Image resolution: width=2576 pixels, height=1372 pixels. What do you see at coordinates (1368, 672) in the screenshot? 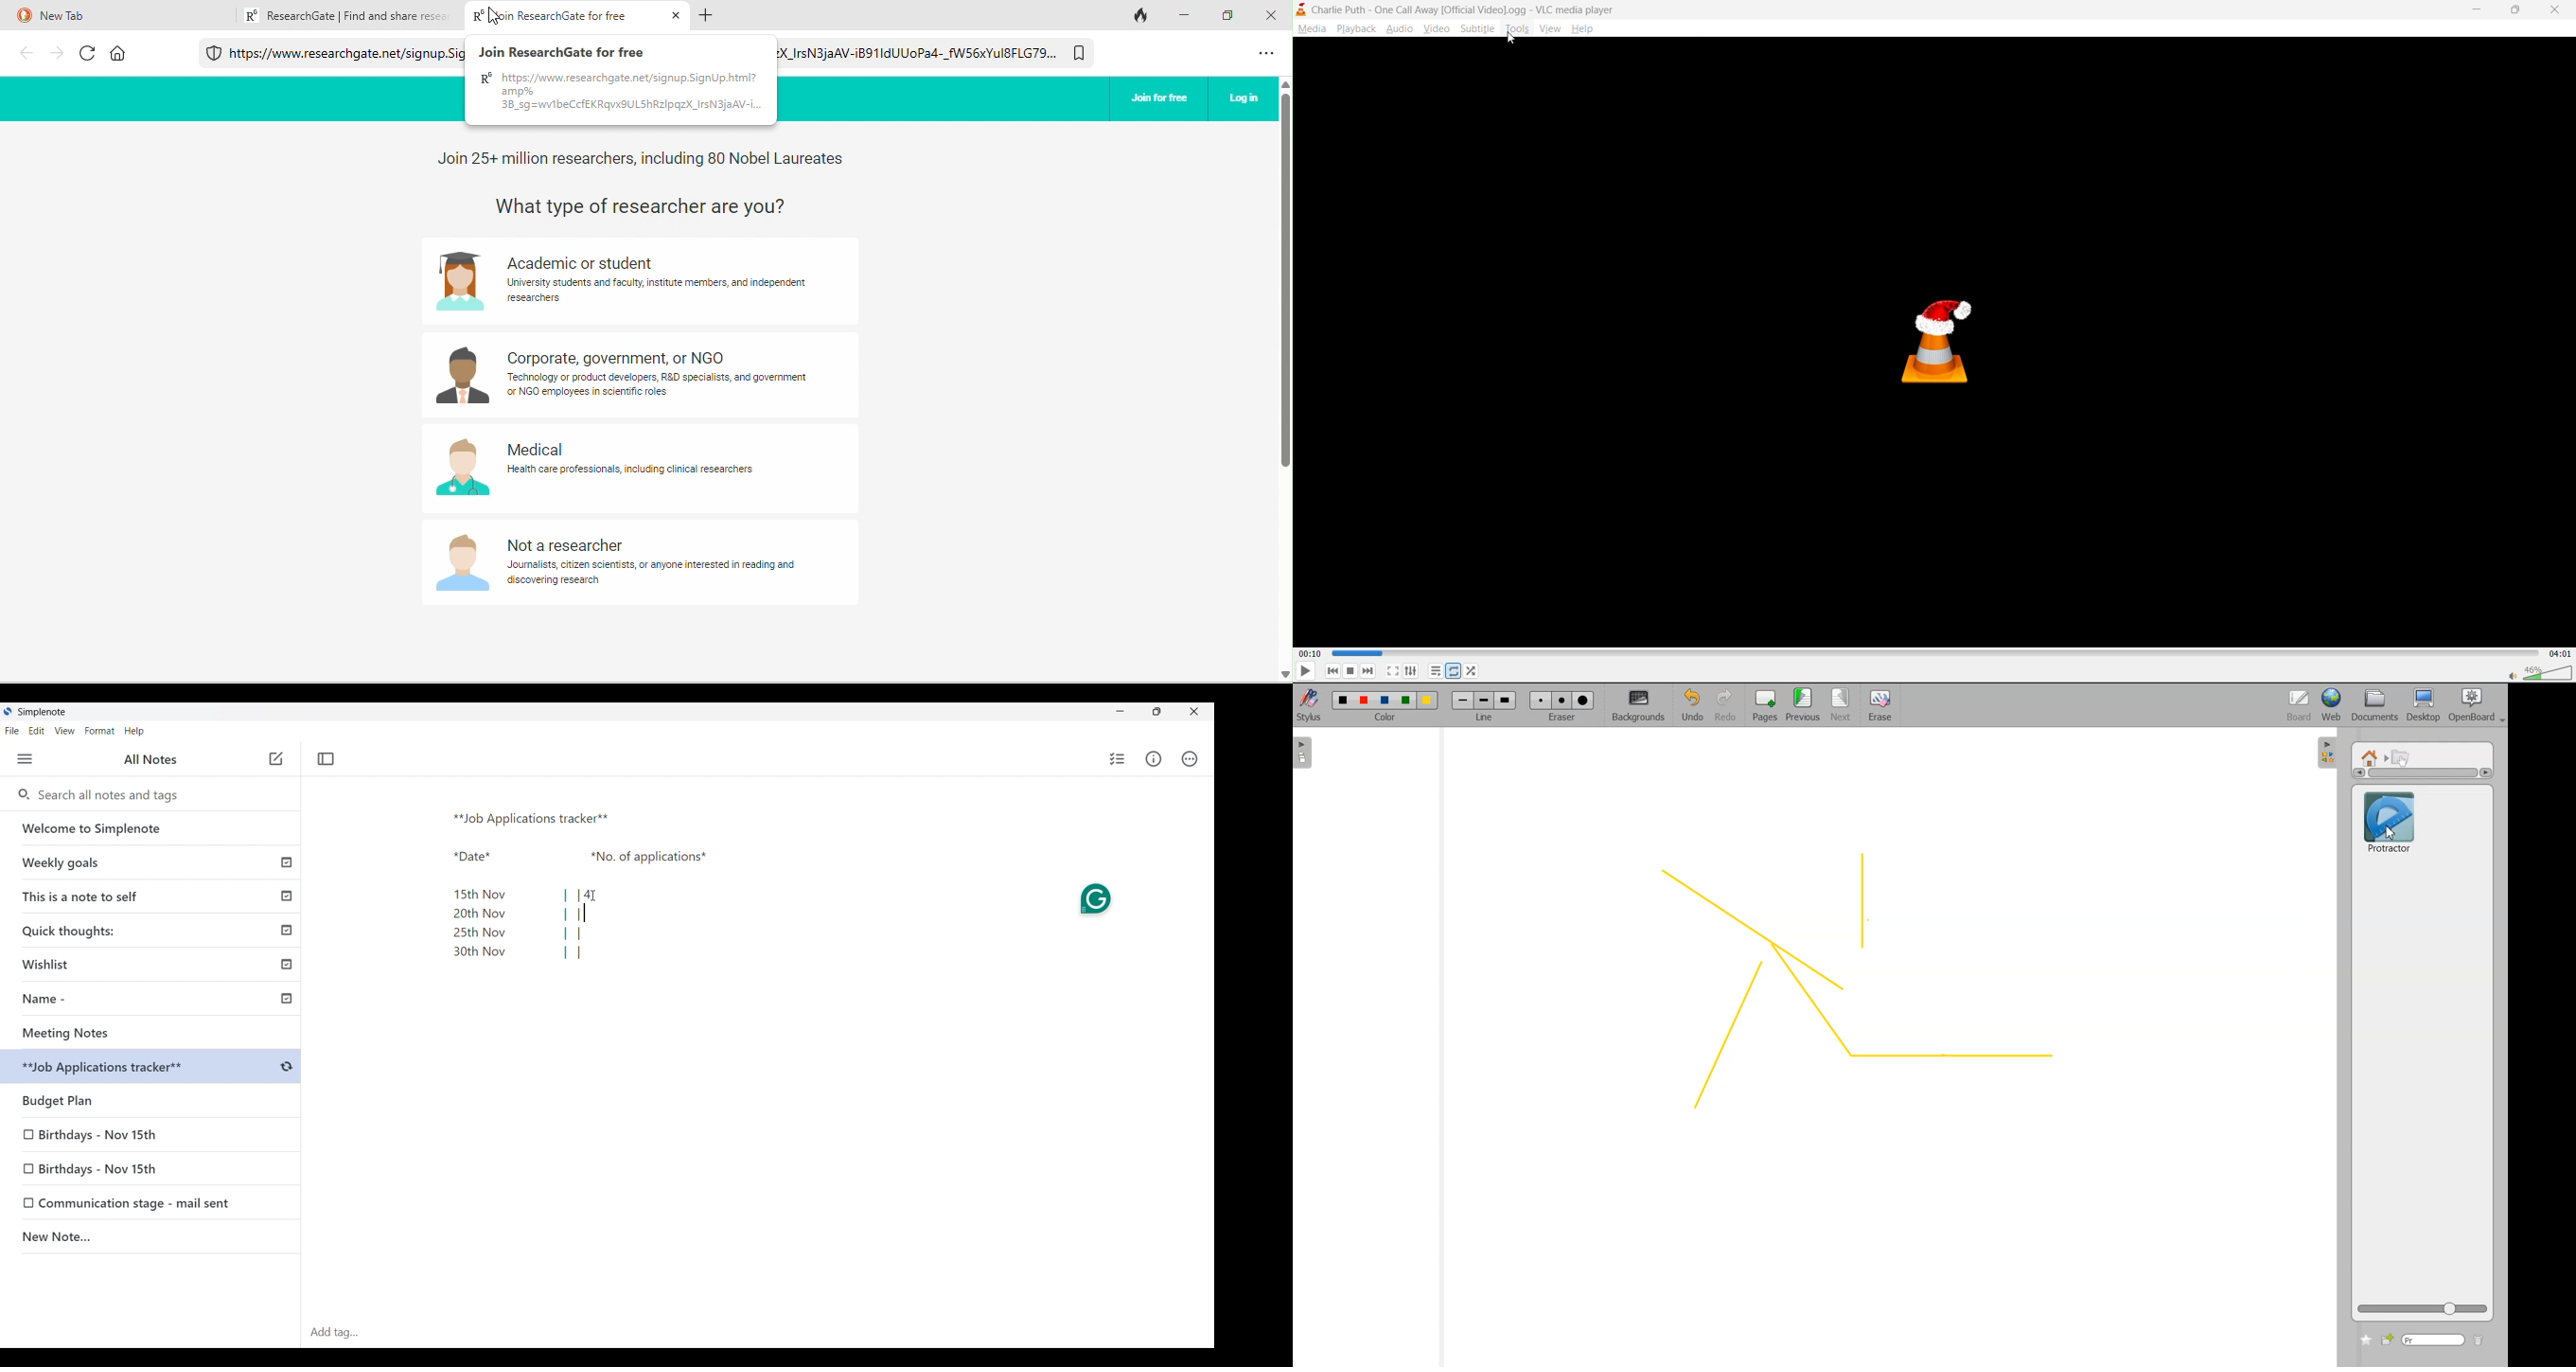
I see `next` at bounding box center [1368, 672].